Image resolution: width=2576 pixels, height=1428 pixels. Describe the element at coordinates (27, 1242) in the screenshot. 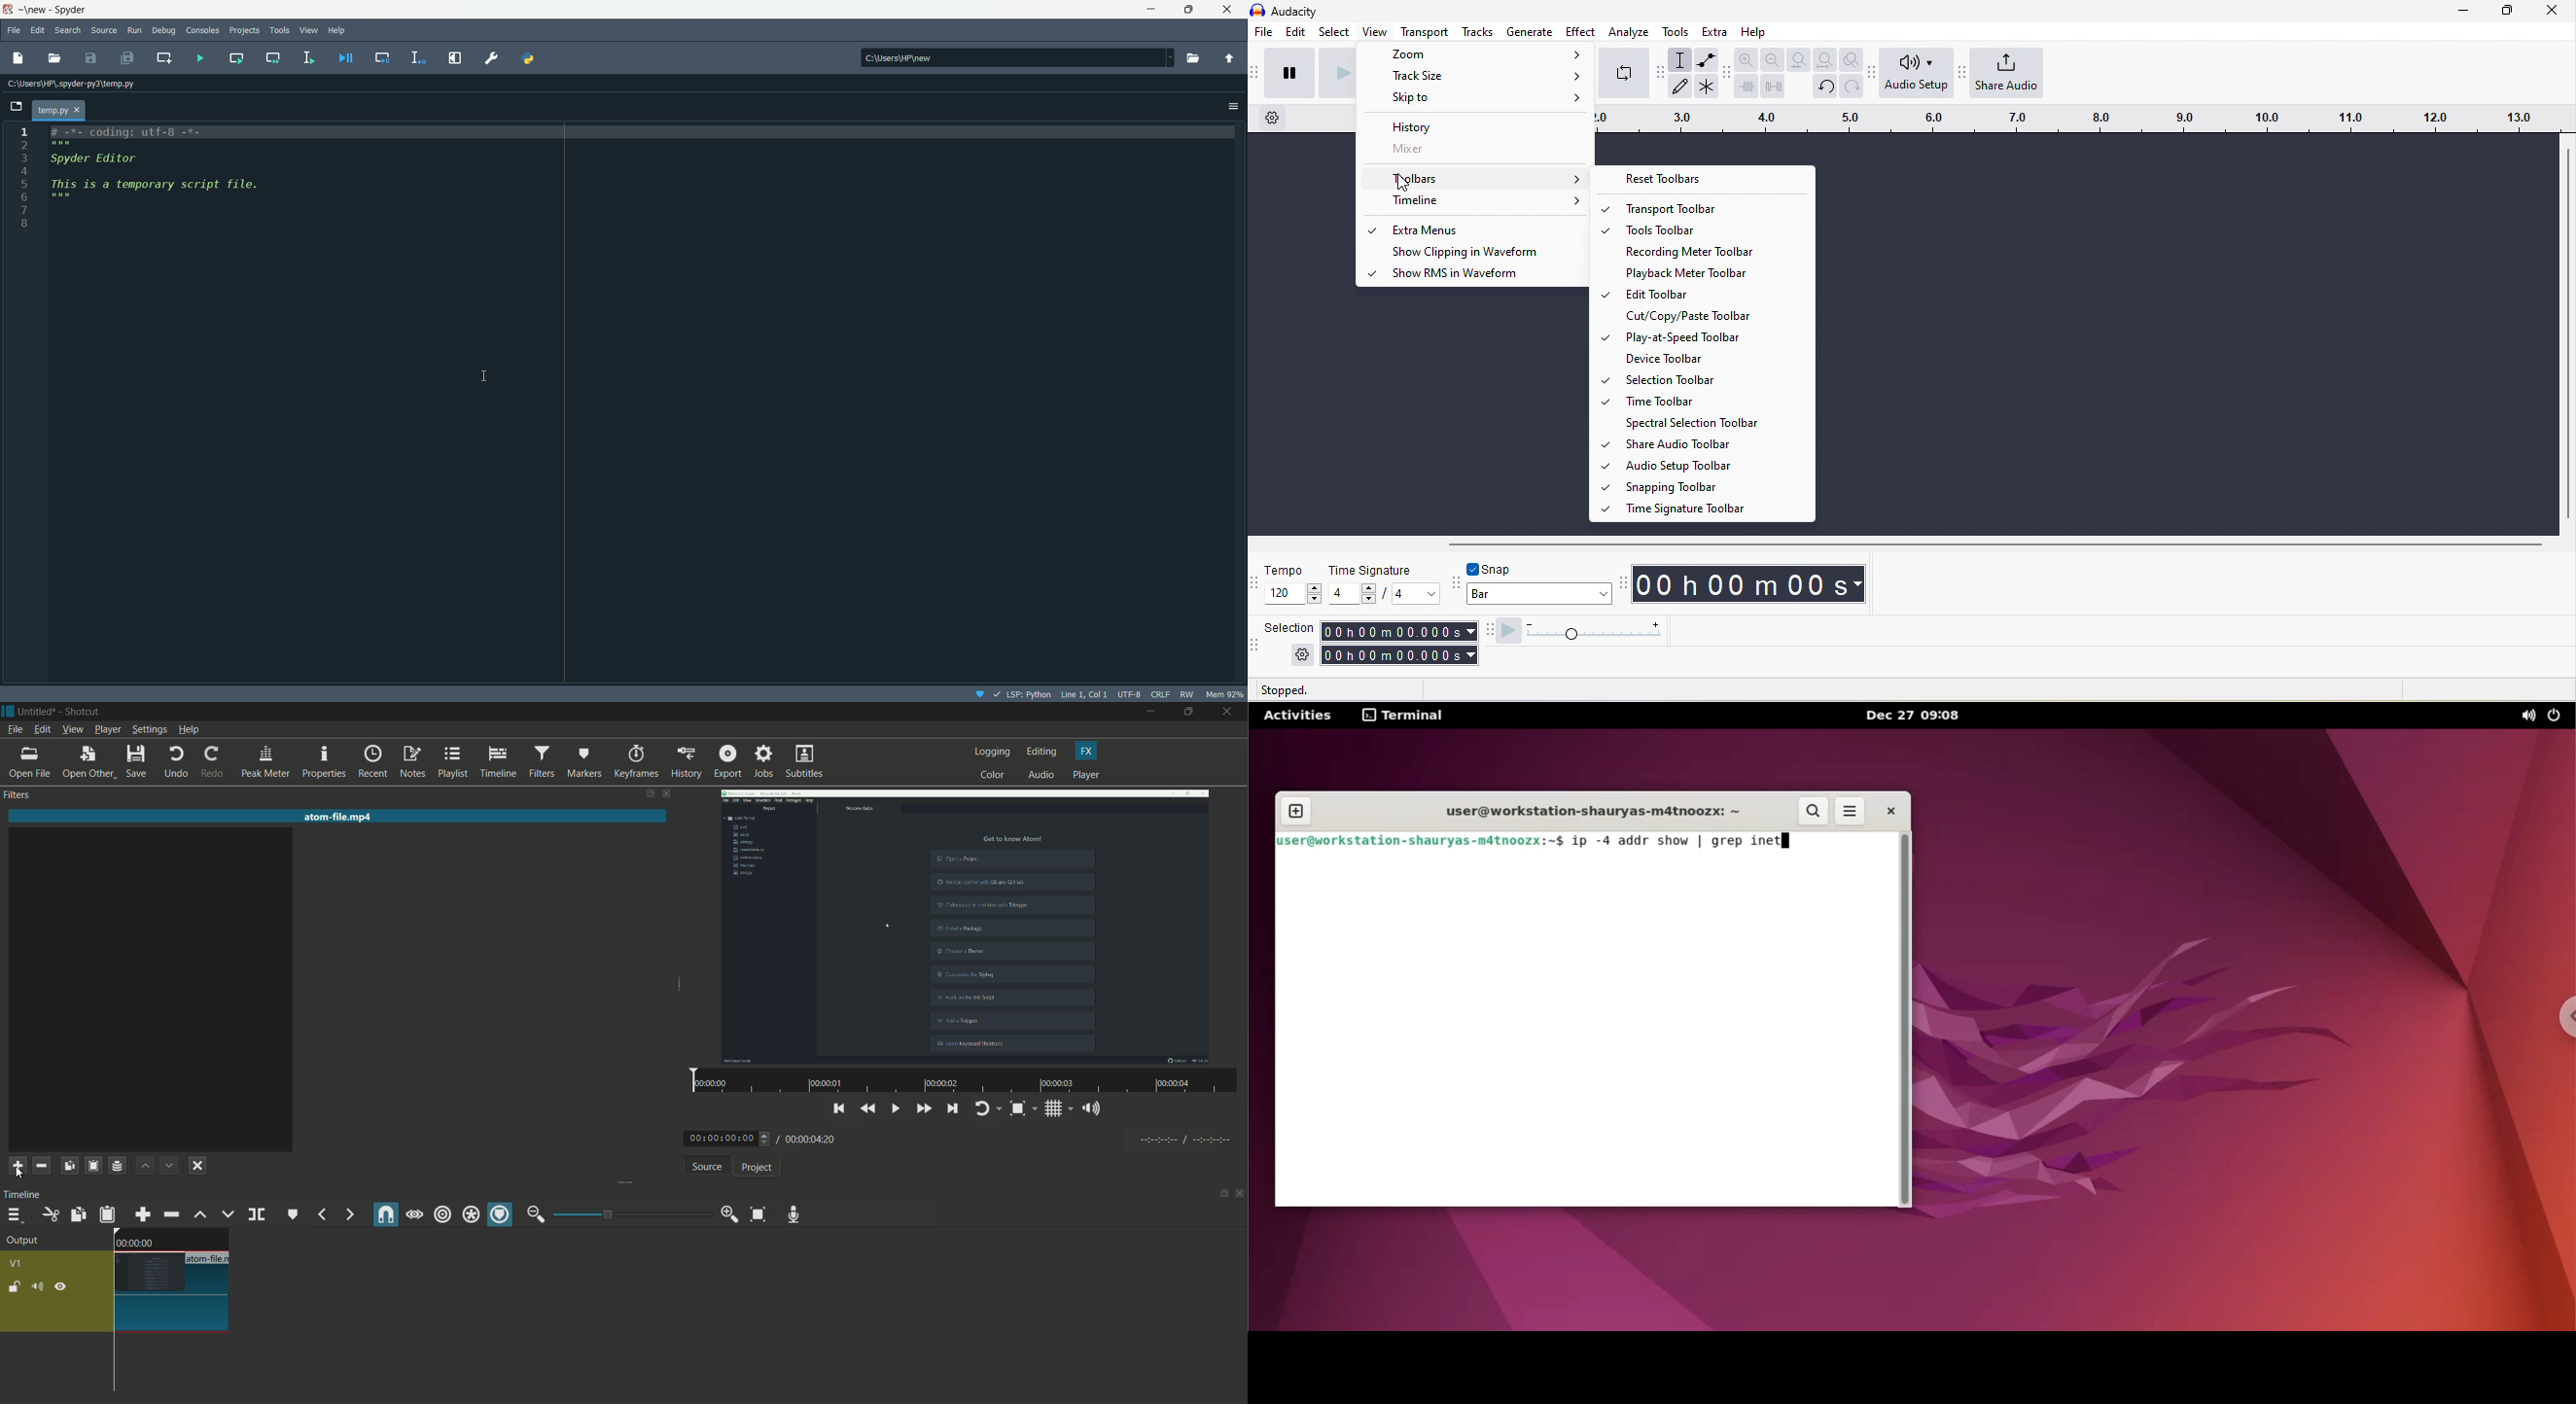

I see `output` at that location.